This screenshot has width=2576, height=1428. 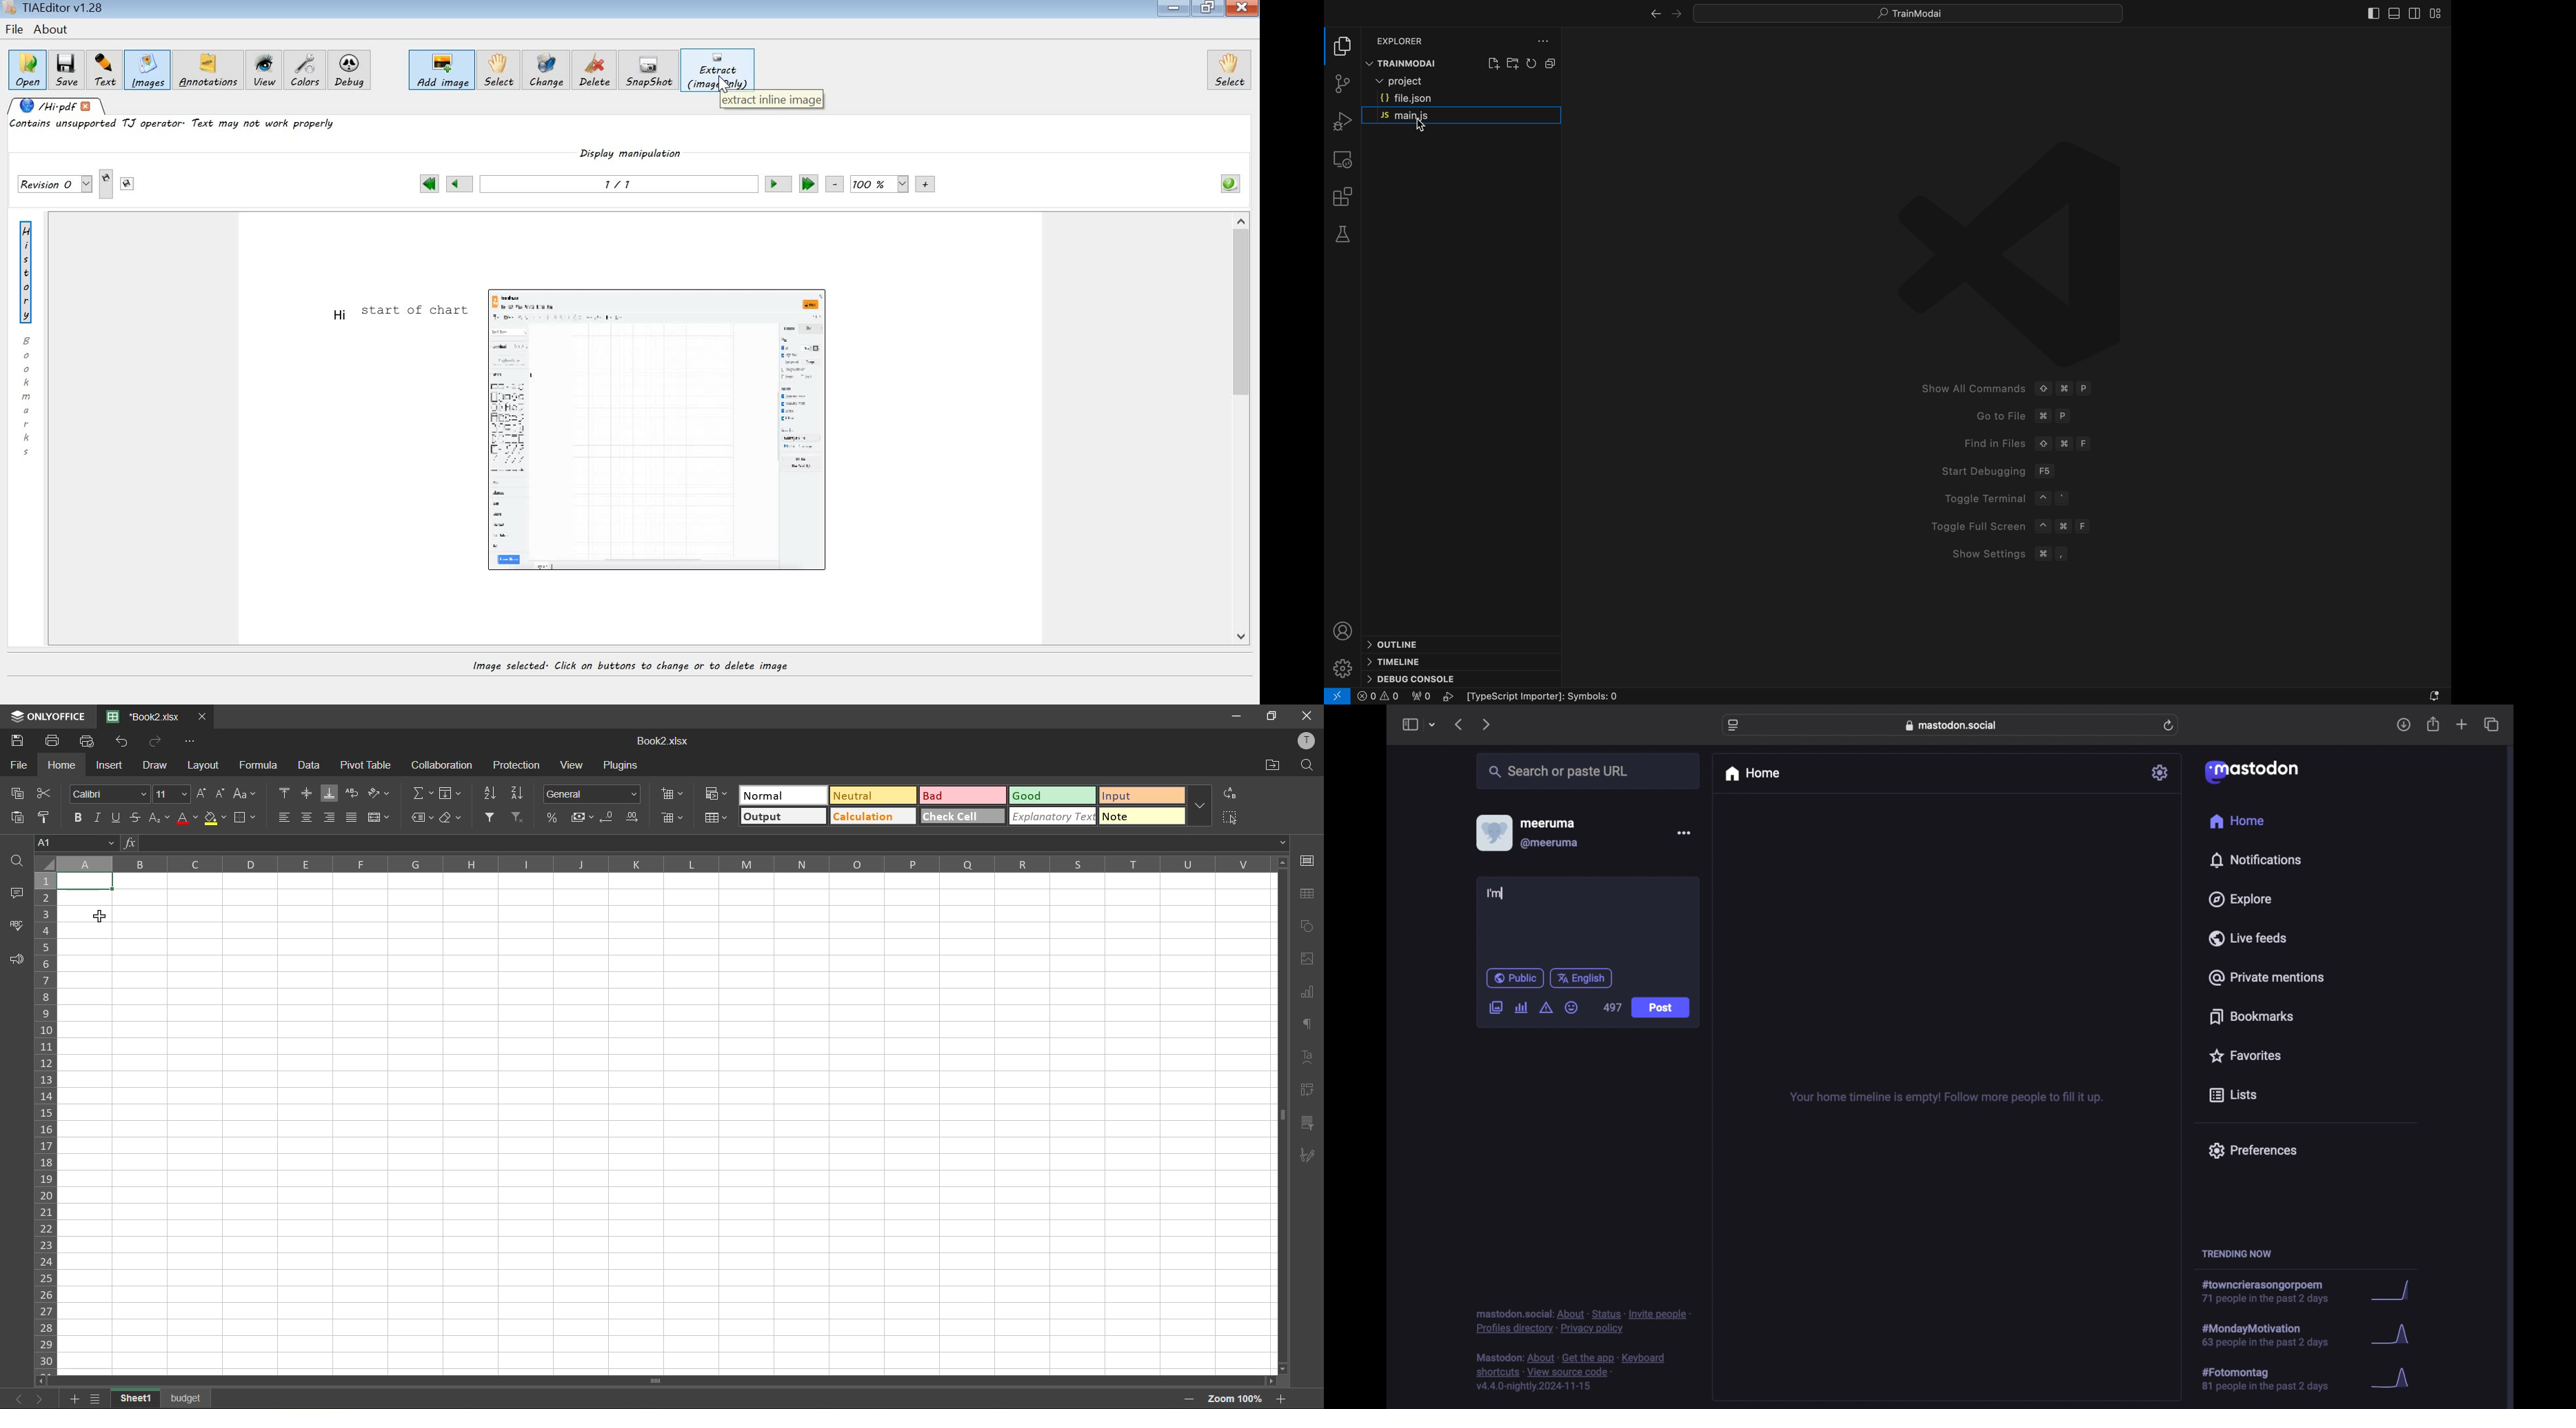 I want to click on clear, so click(x=452, y=817).